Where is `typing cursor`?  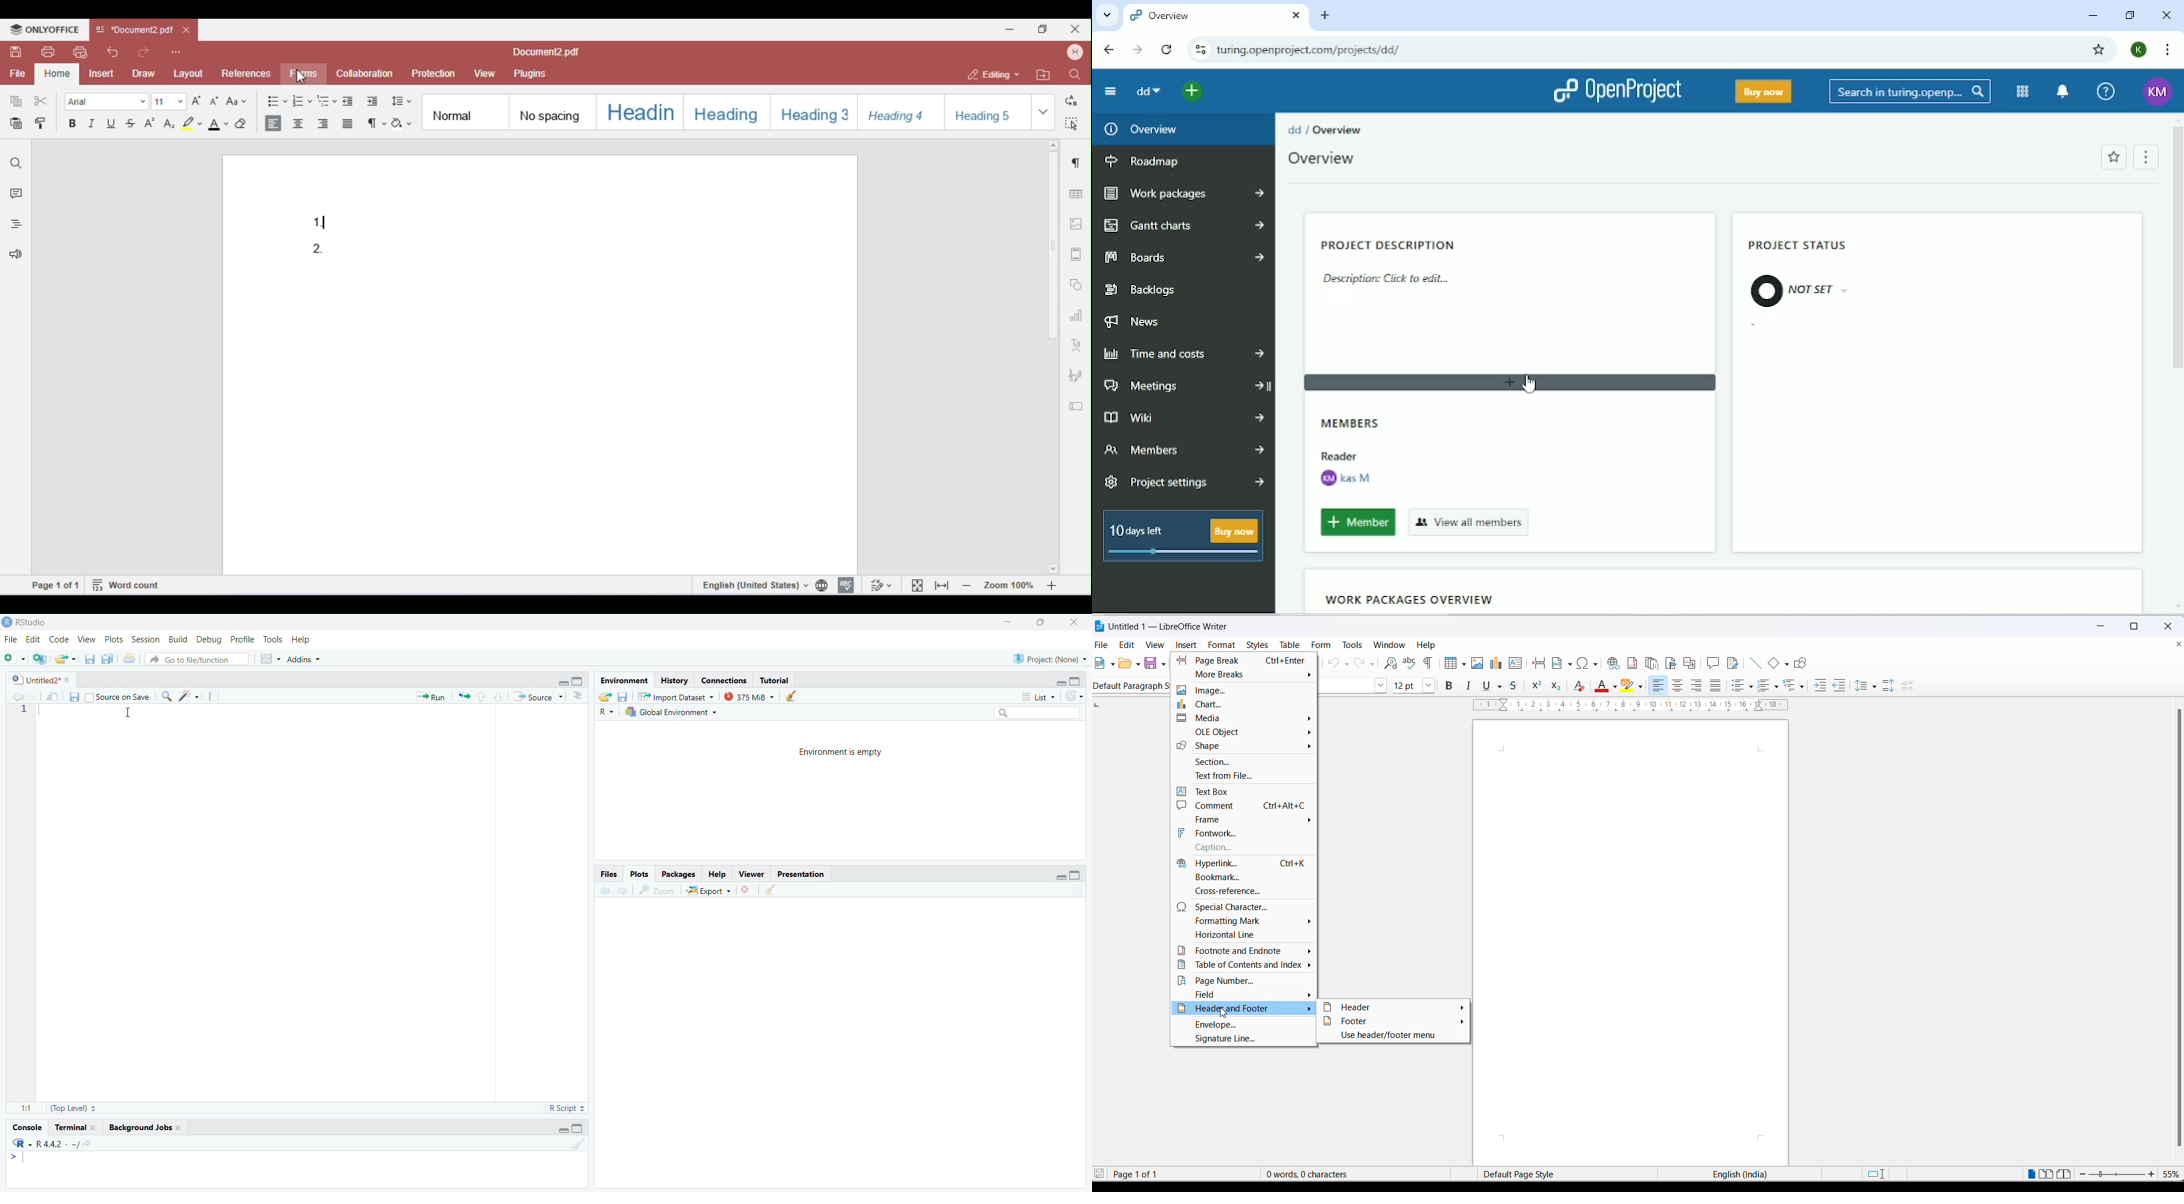 typing cursor is located at coordinates (23, 1162).